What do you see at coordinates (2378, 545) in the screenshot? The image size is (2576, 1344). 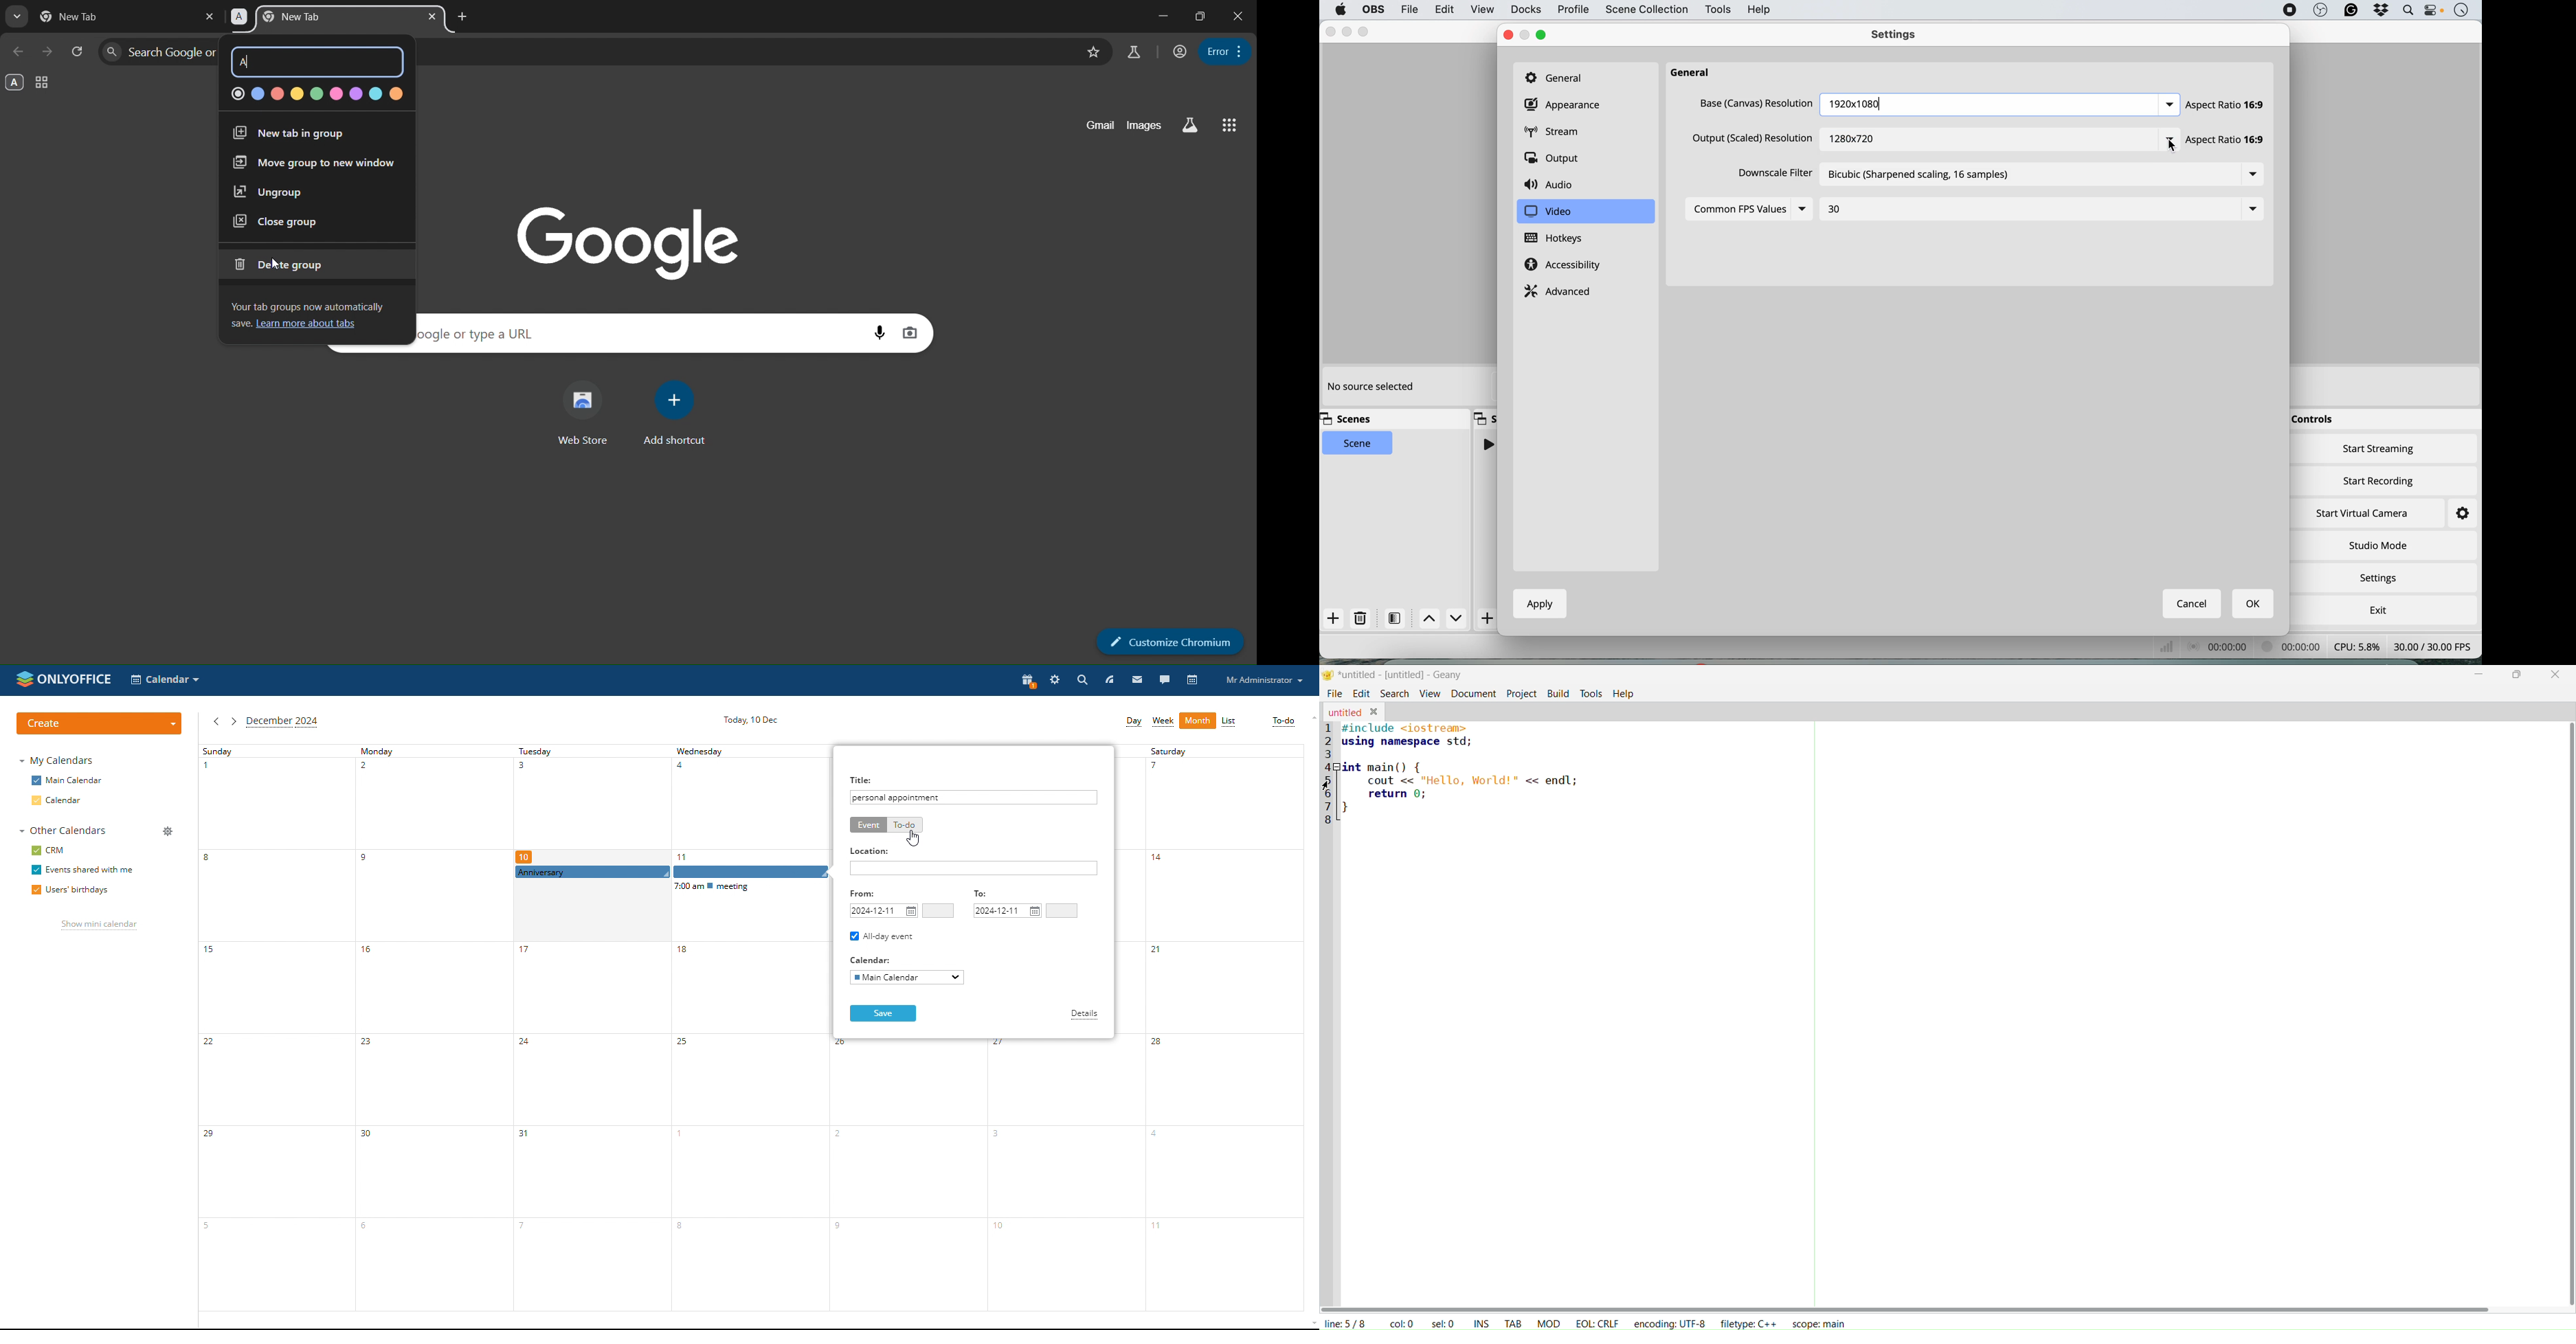 I see `studio mode` at bounding box center [2378, 545].